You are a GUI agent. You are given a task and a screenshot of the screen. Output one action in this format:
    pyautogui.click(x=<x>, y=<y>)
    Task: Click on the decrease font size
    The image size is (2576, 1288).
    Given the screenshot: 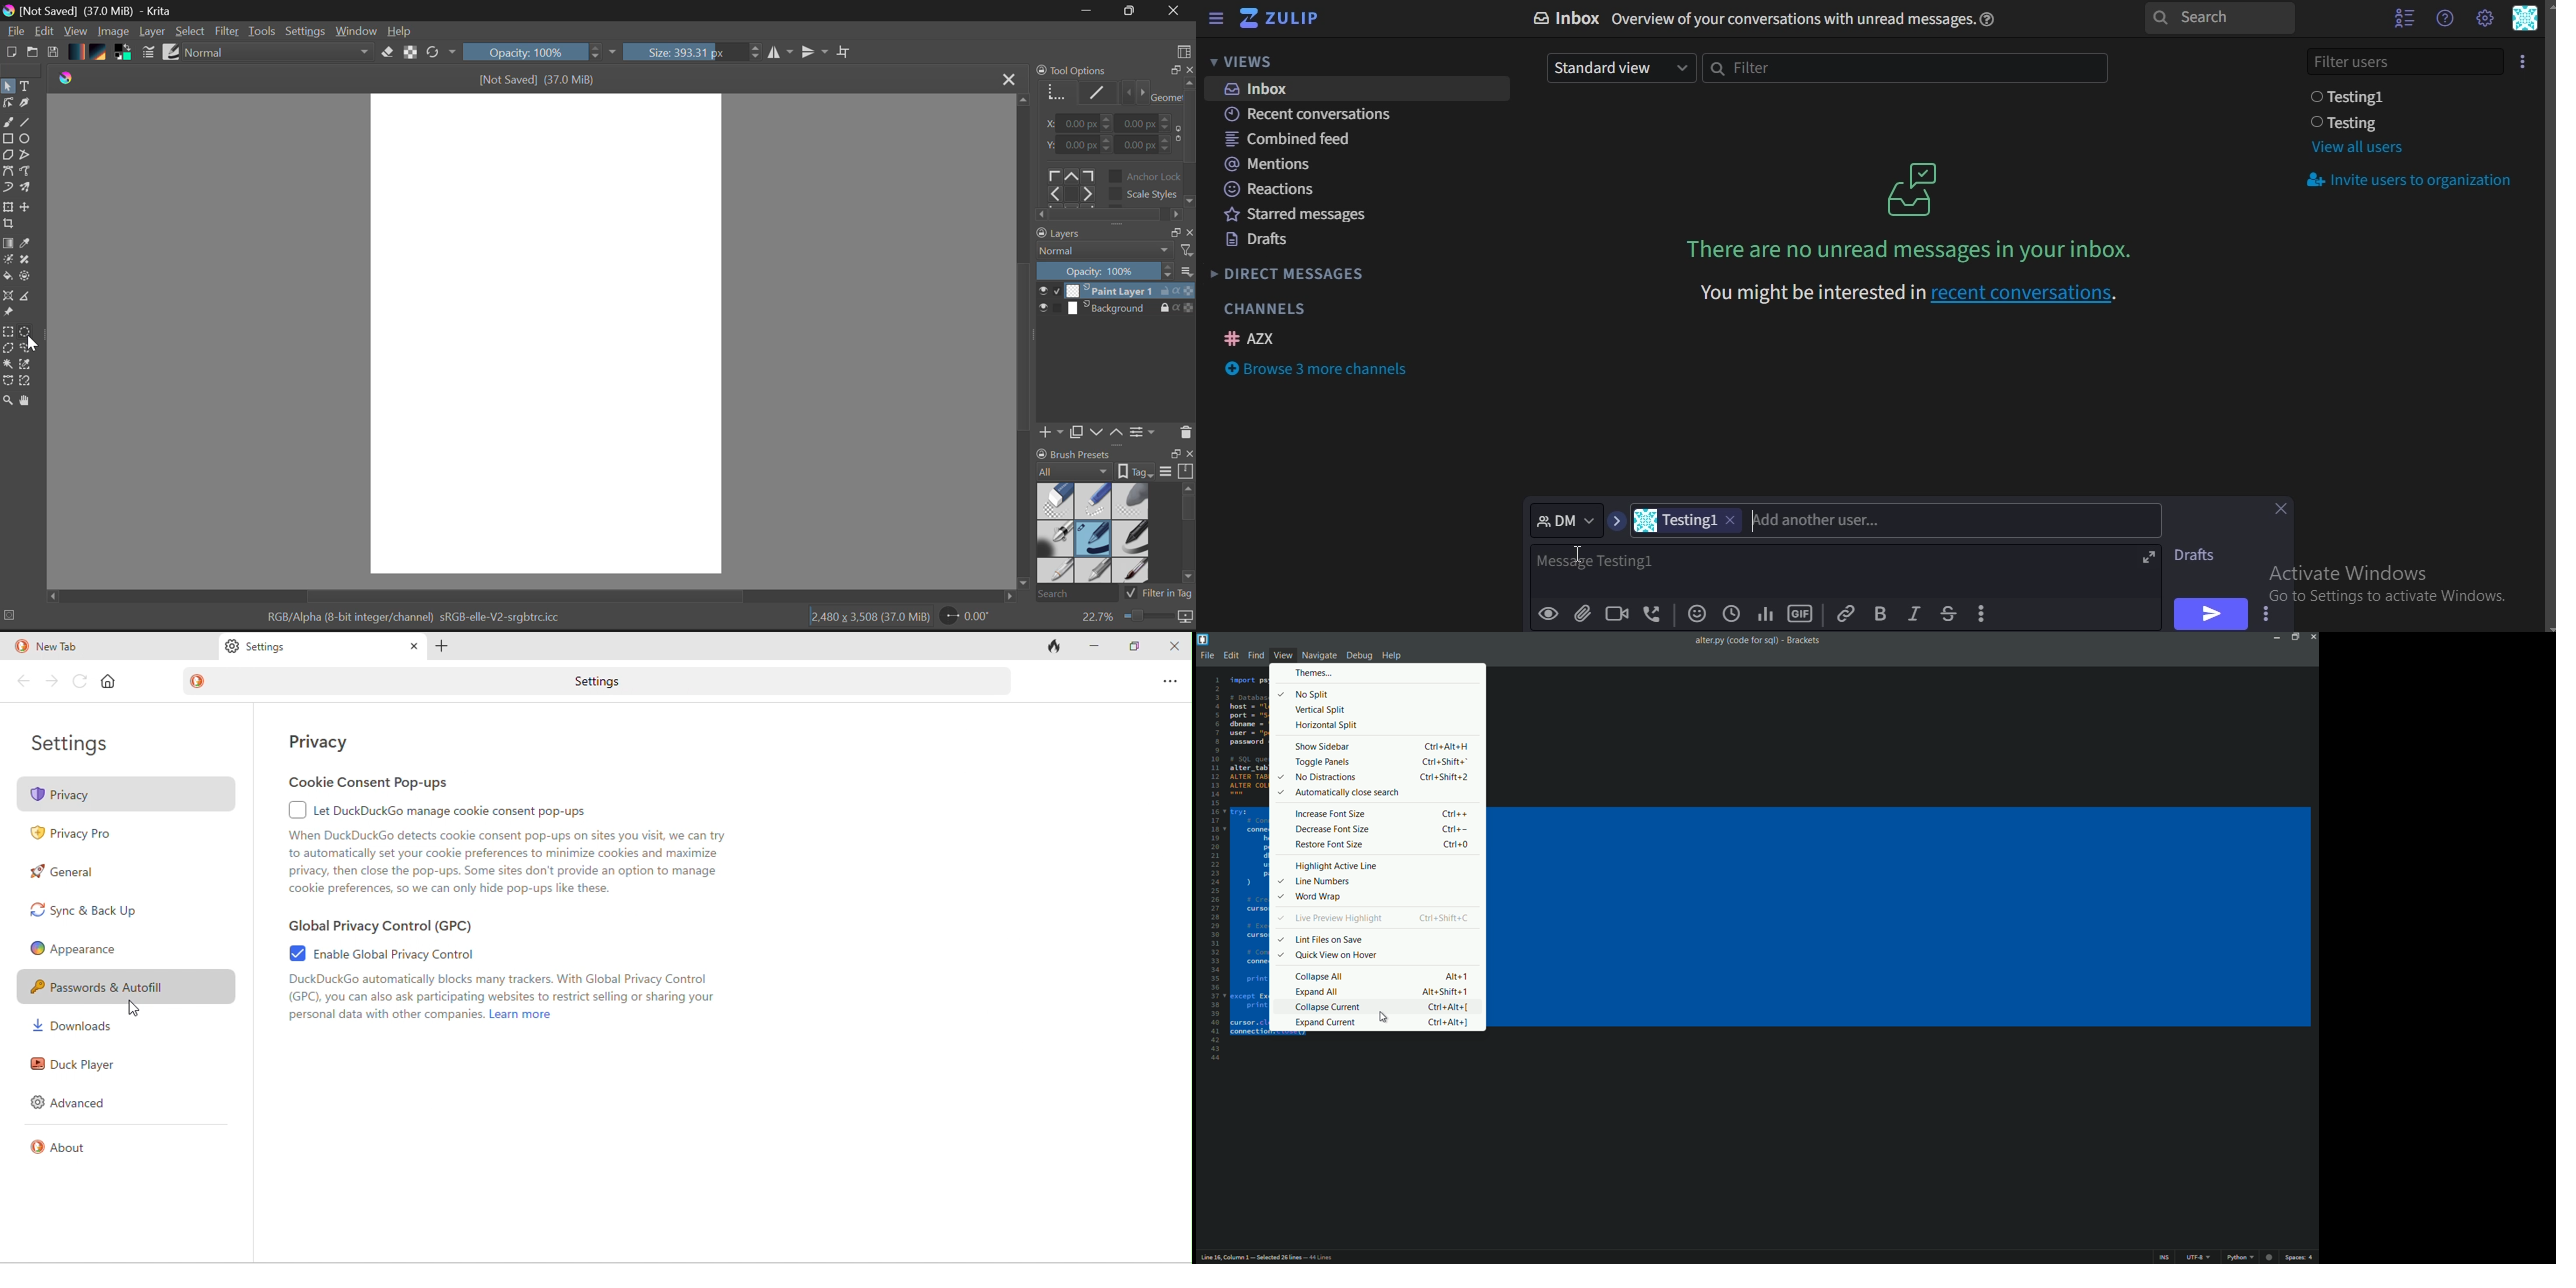 What is the action you would take?
    pyautogui.click(x=1331, y=829)
    